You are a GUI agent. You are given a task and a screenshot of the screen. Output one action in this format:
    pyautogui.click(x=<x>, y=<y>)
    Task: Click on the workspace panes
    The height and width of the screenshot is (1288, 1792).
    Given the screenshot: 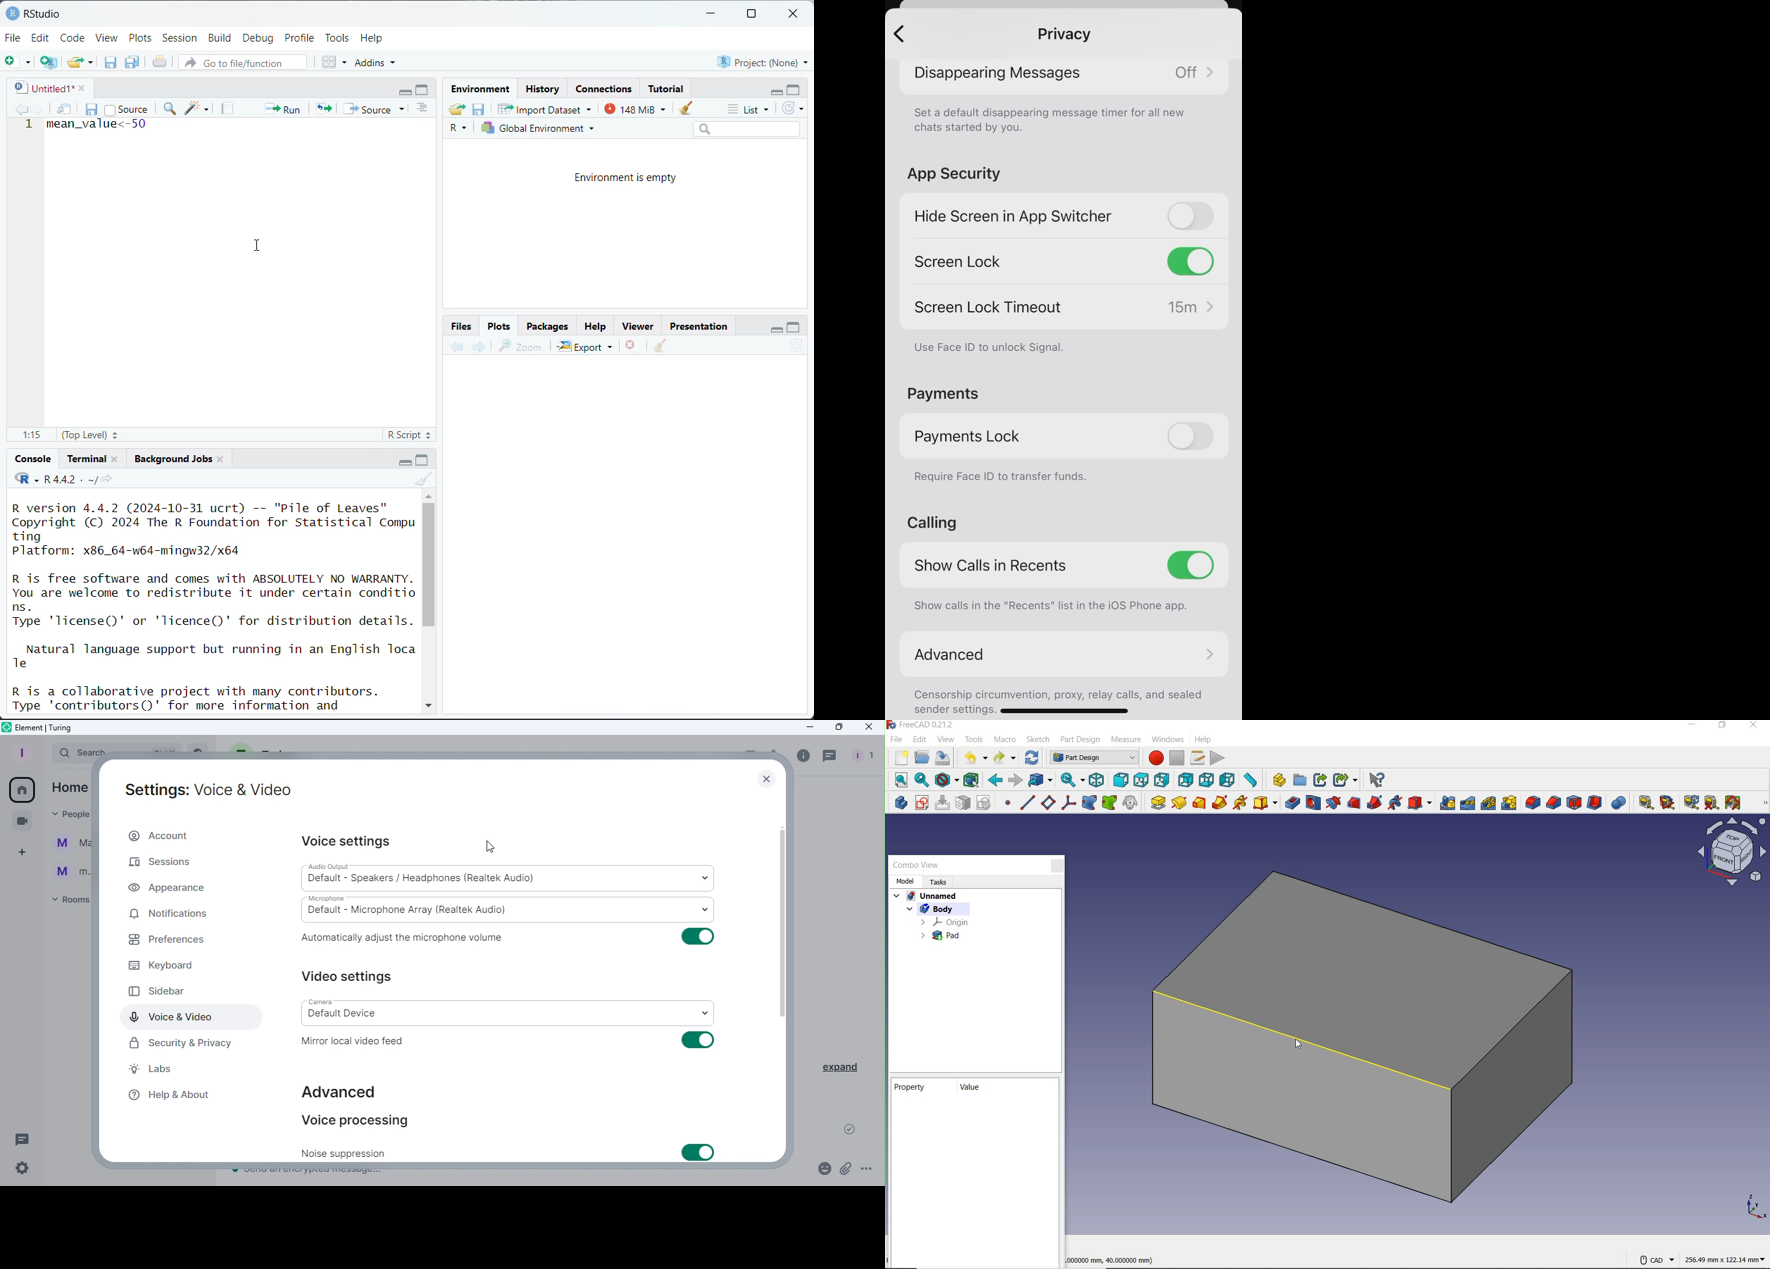 What is the action you would take?
    pyautogui.click(x=335, y=61)
    